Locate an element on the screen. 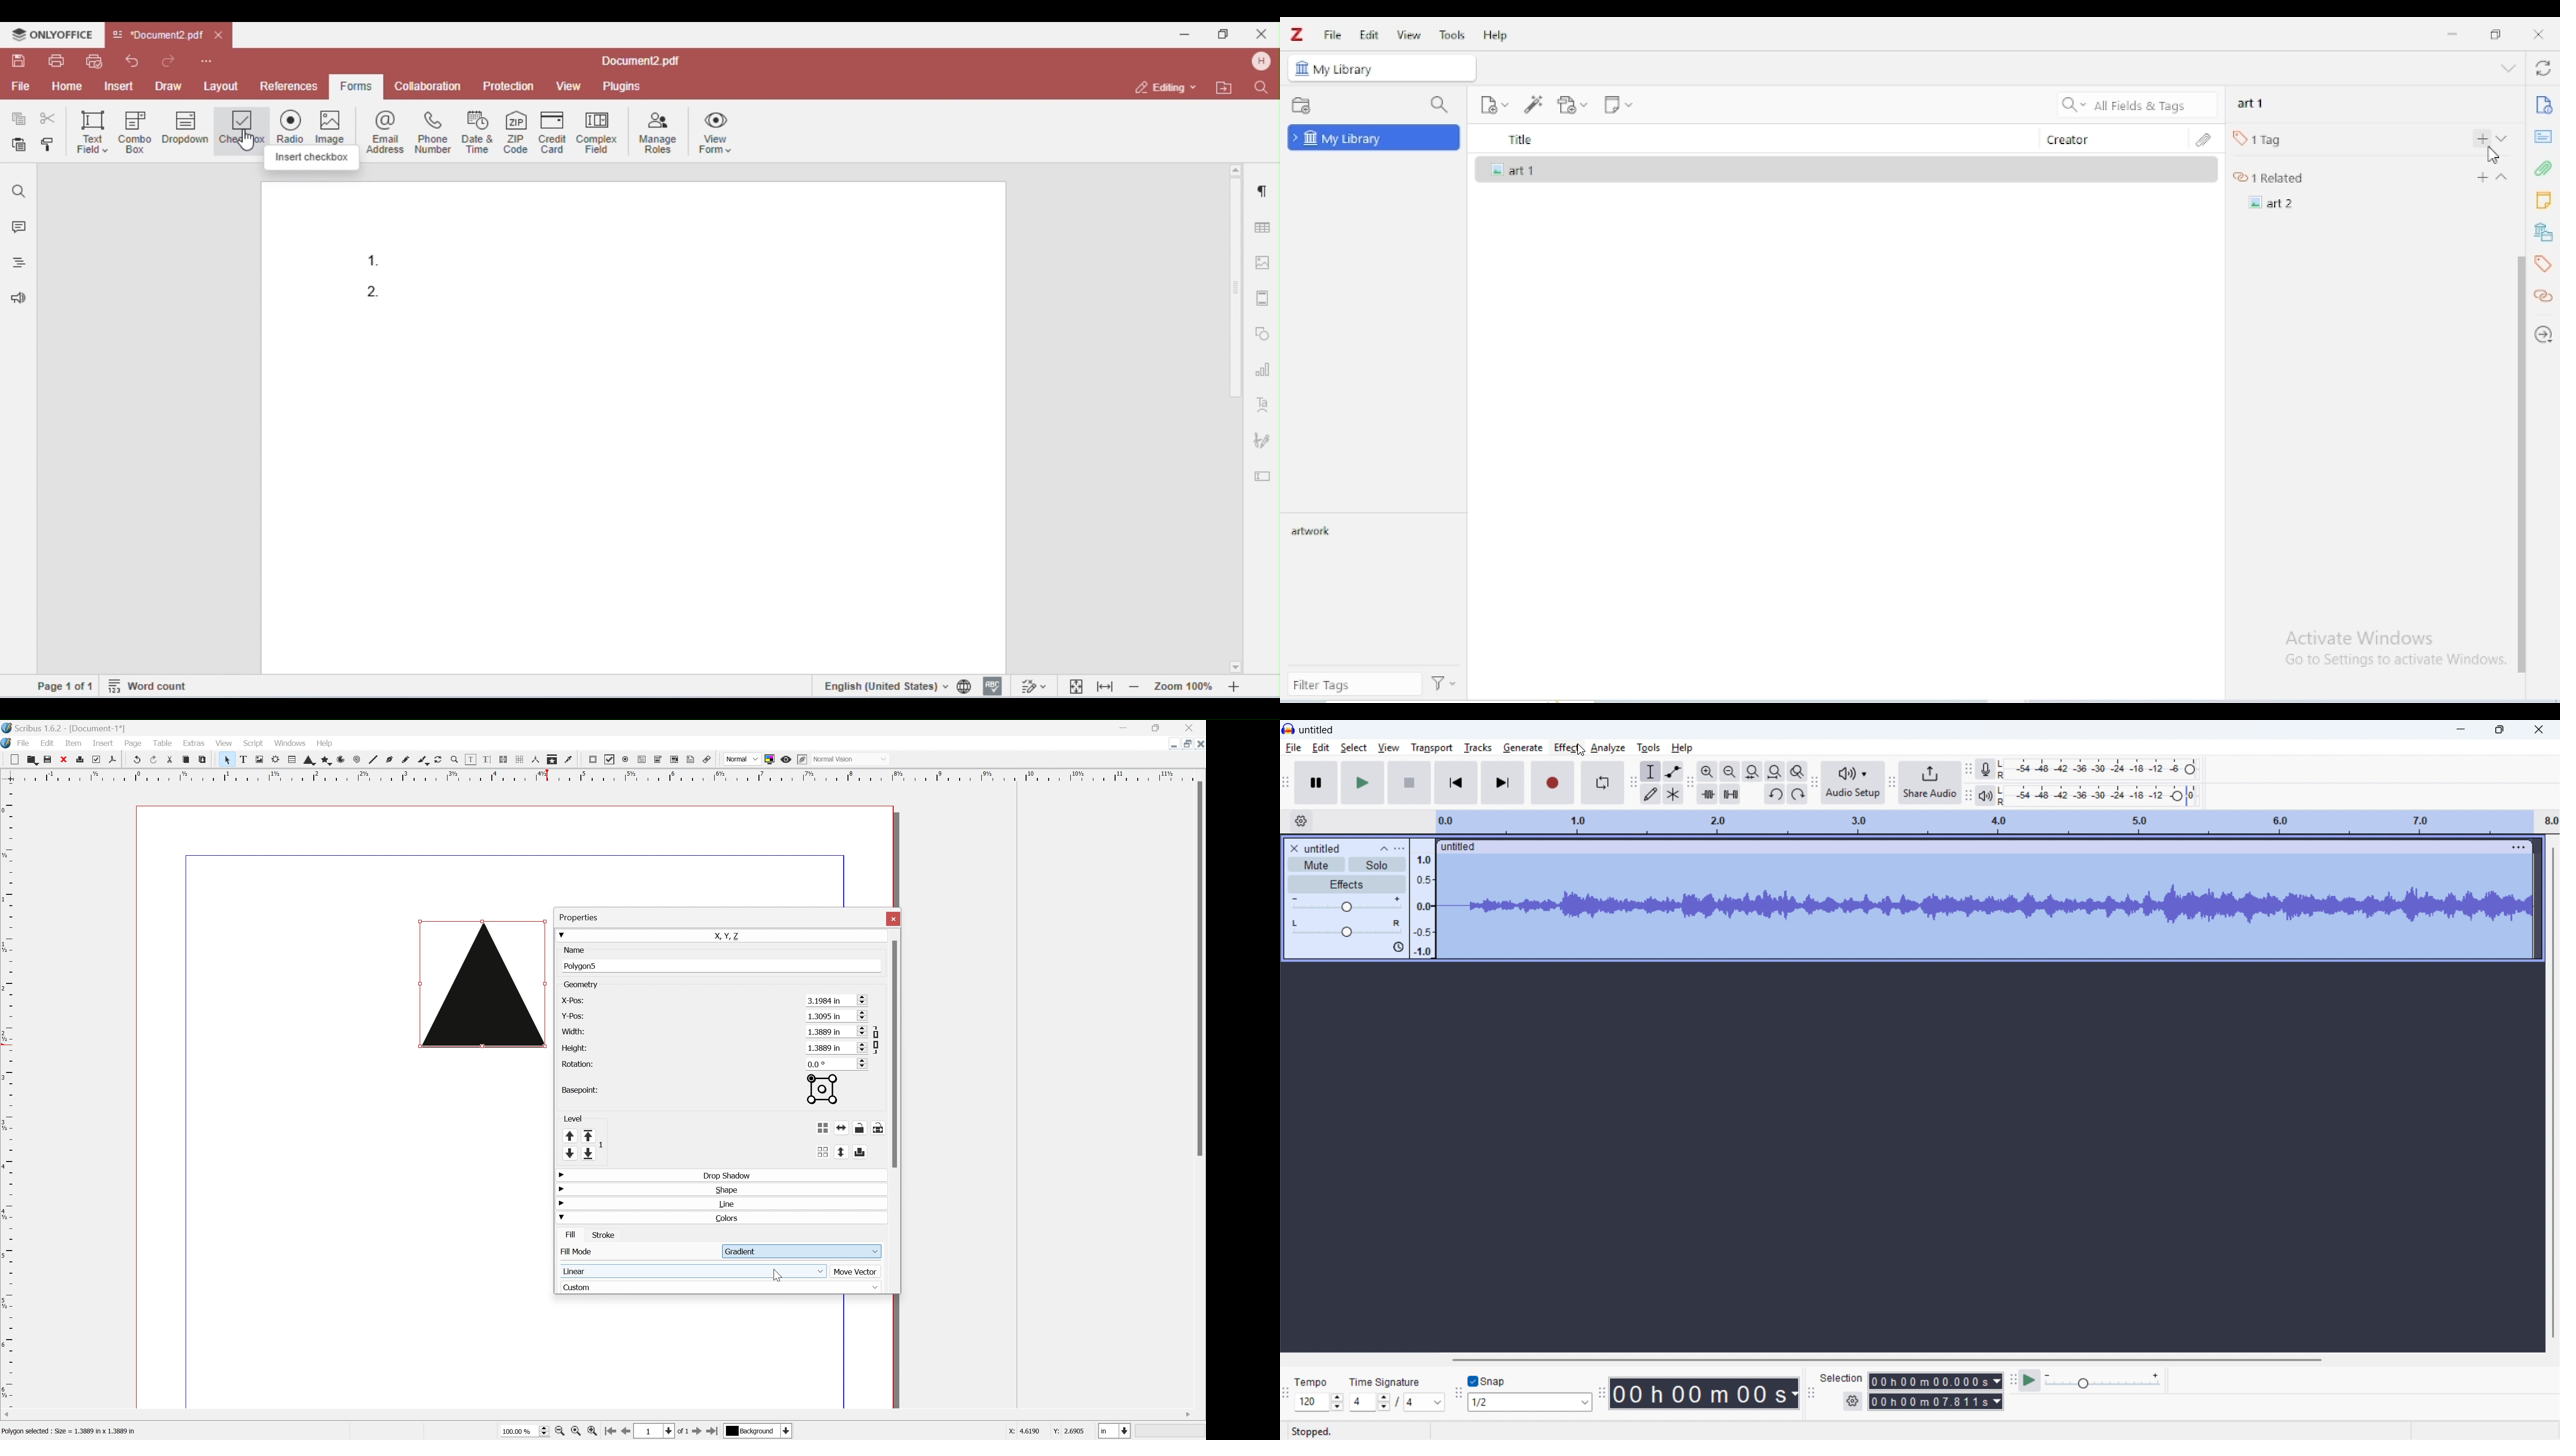 The width and height of the screenshot is (2576, 1456). X-pos: is located at coordinates (573, 1000).